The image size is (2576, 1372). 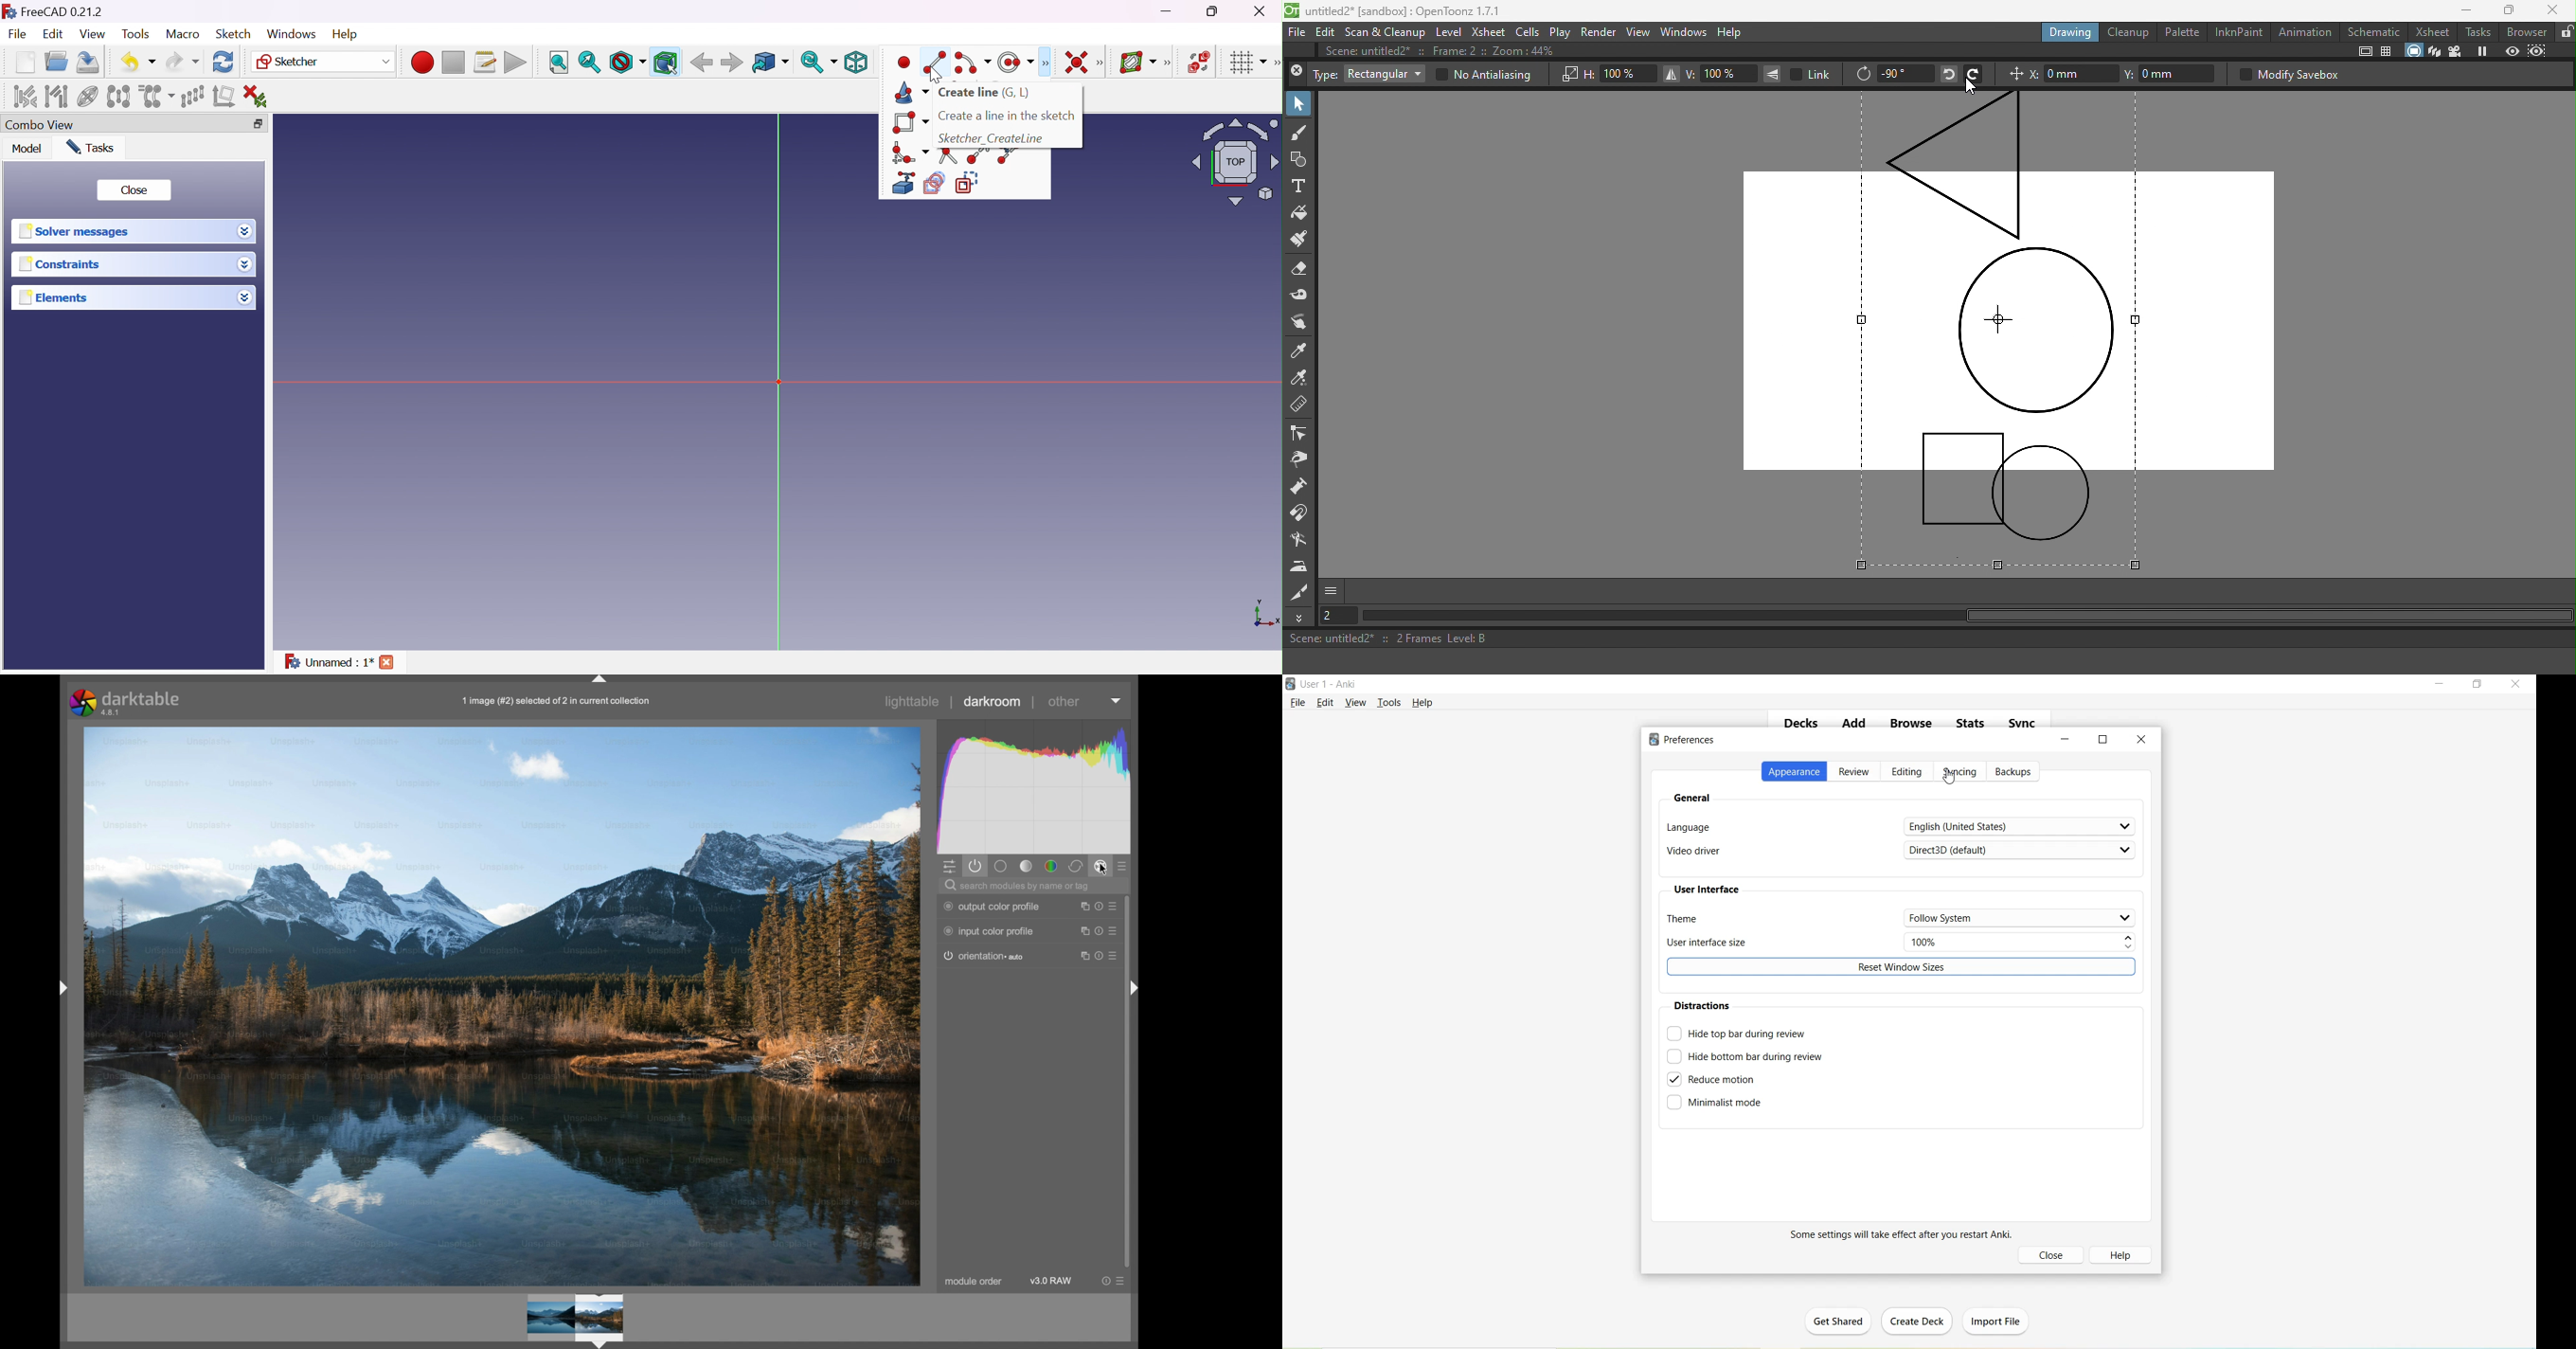 I want to click on create line, so click(x=935, y=58).